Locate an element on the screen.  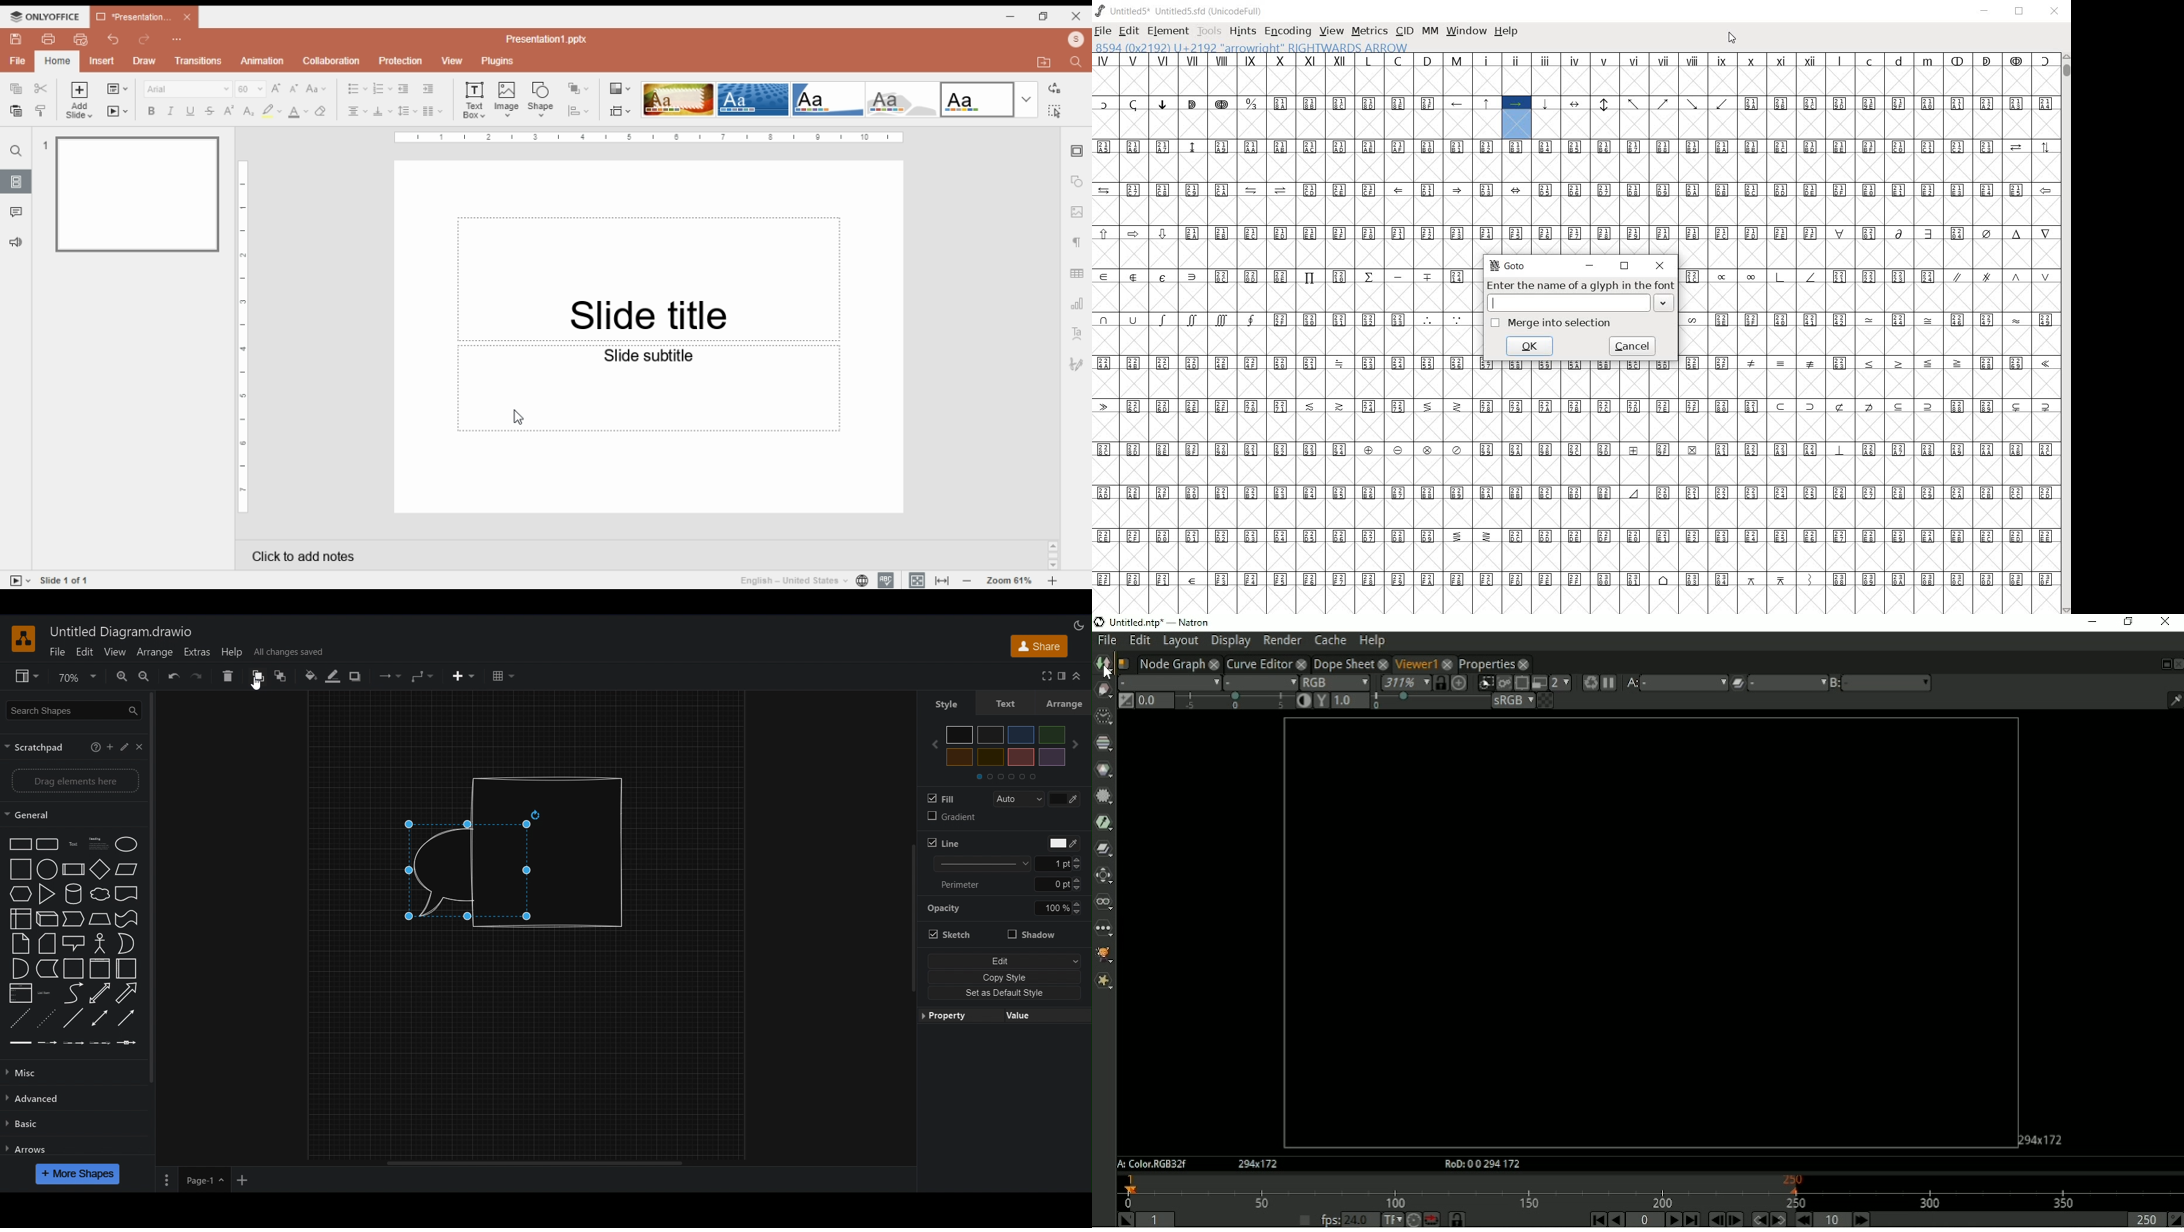
minimize is located at coordinates (1011, 15).